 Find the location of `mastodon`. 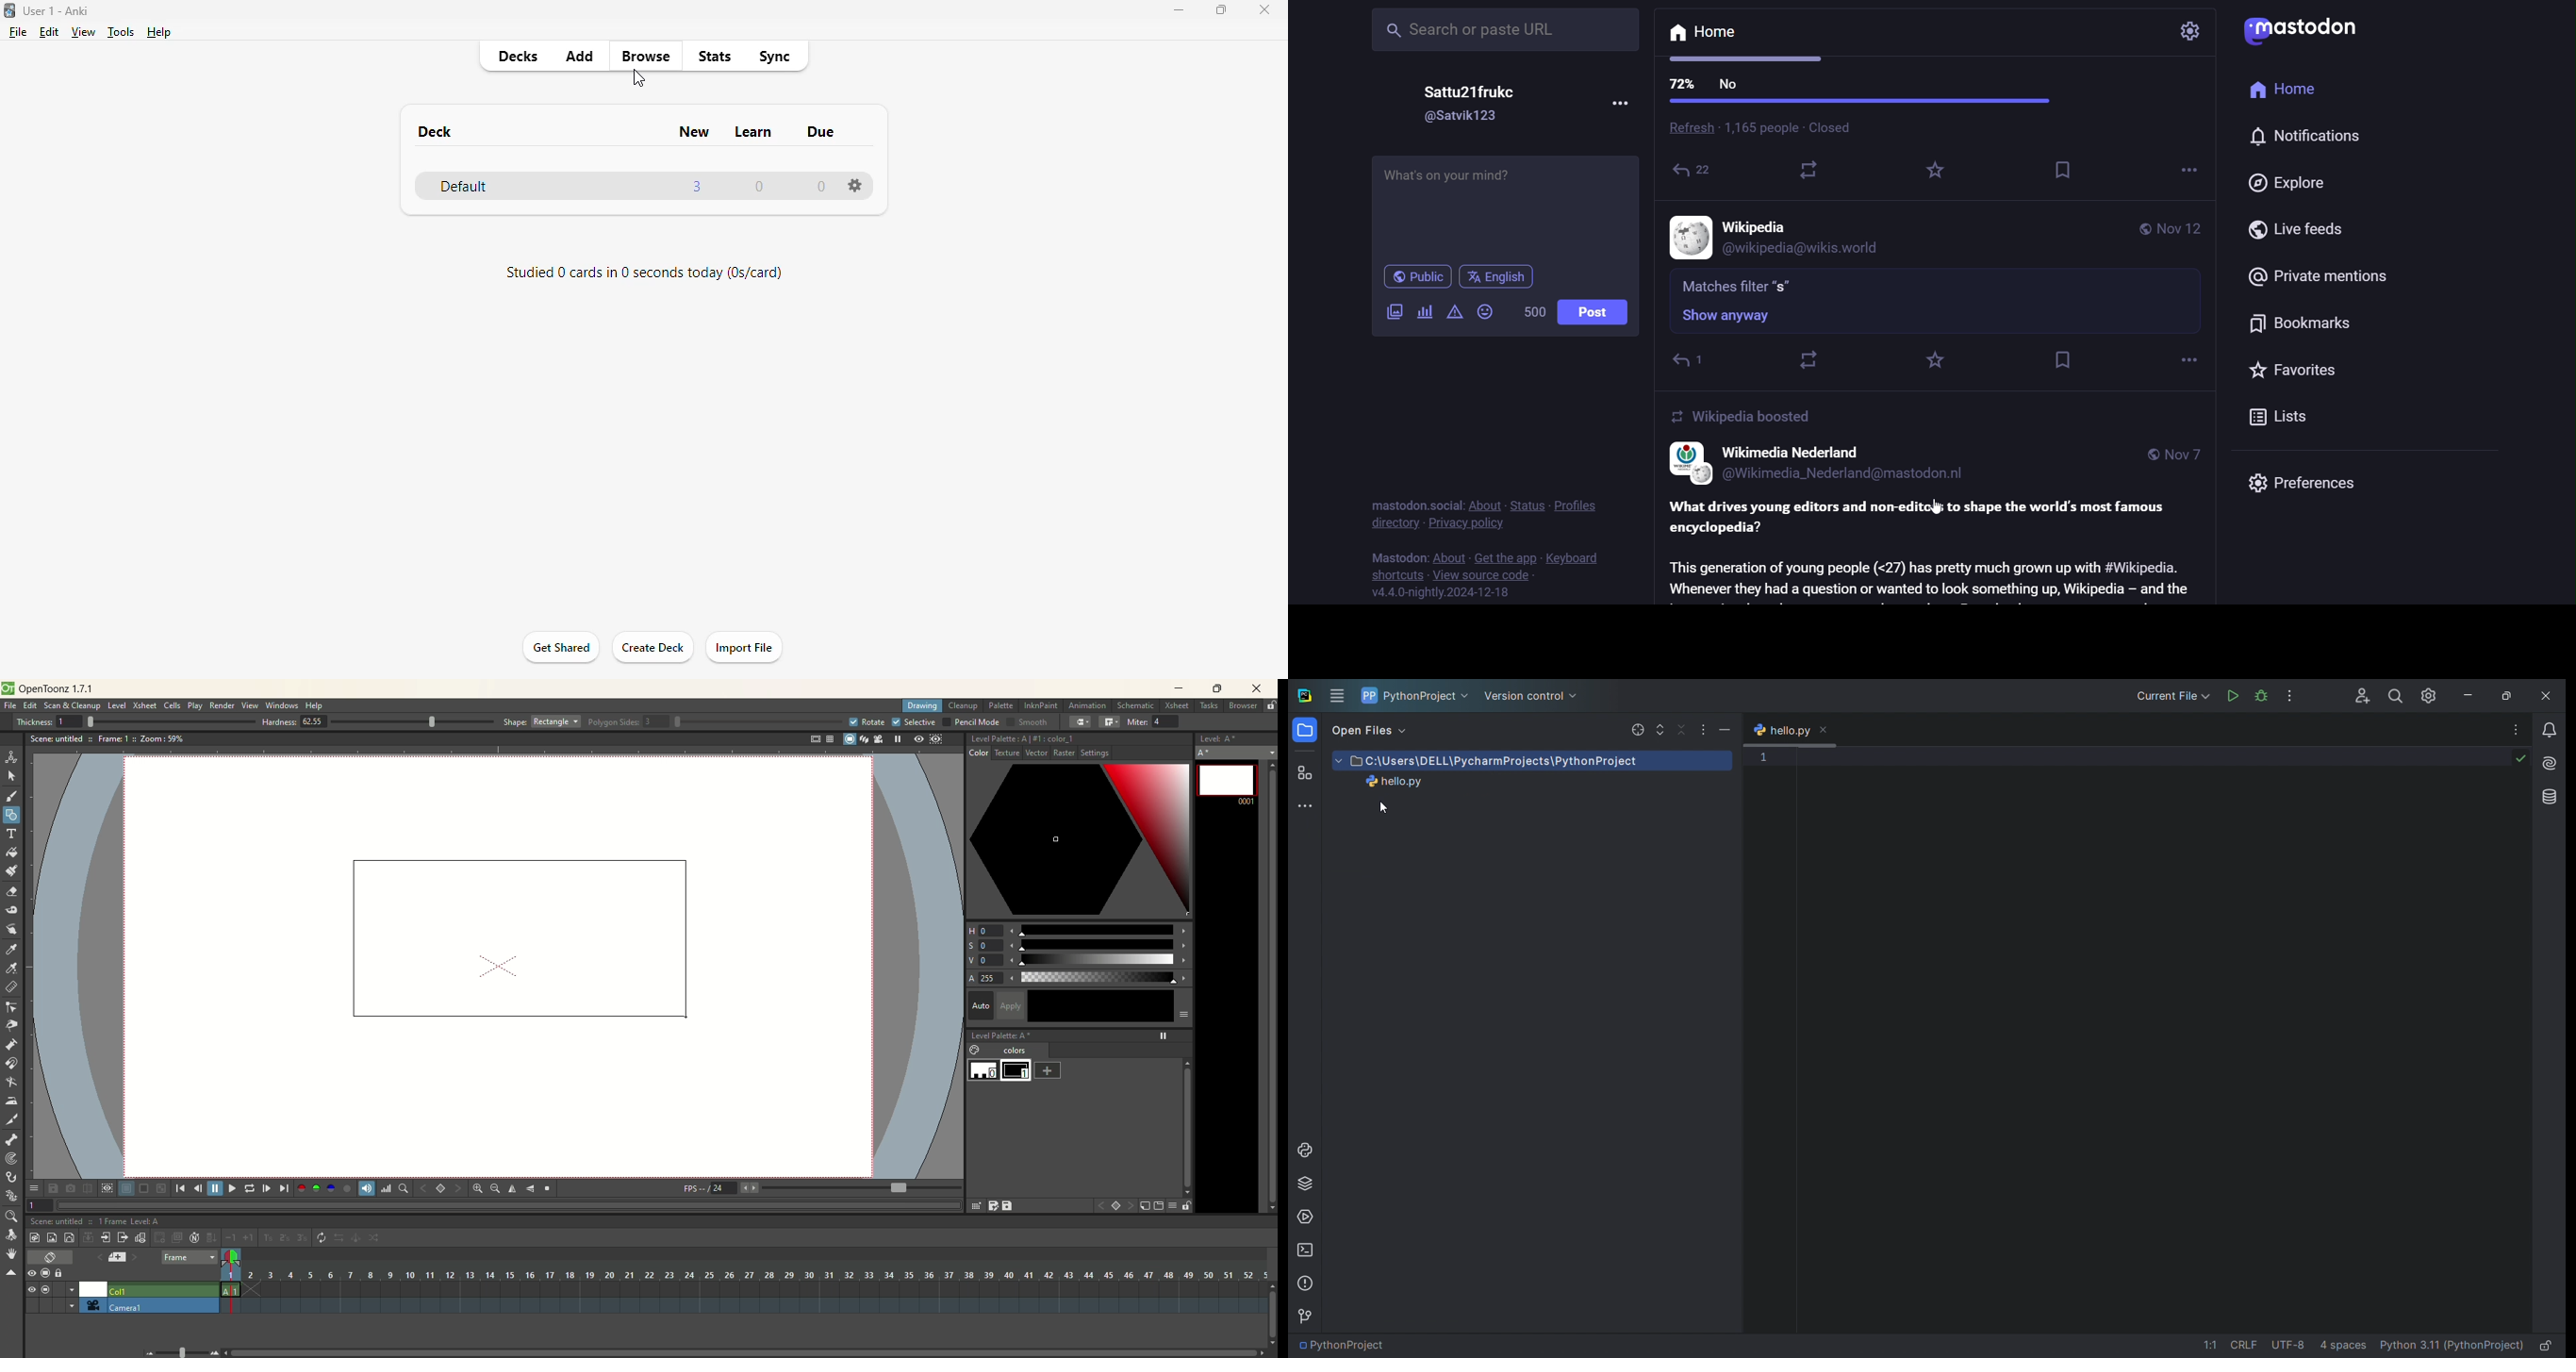

mastodon is located at coordinates (1394, 558).